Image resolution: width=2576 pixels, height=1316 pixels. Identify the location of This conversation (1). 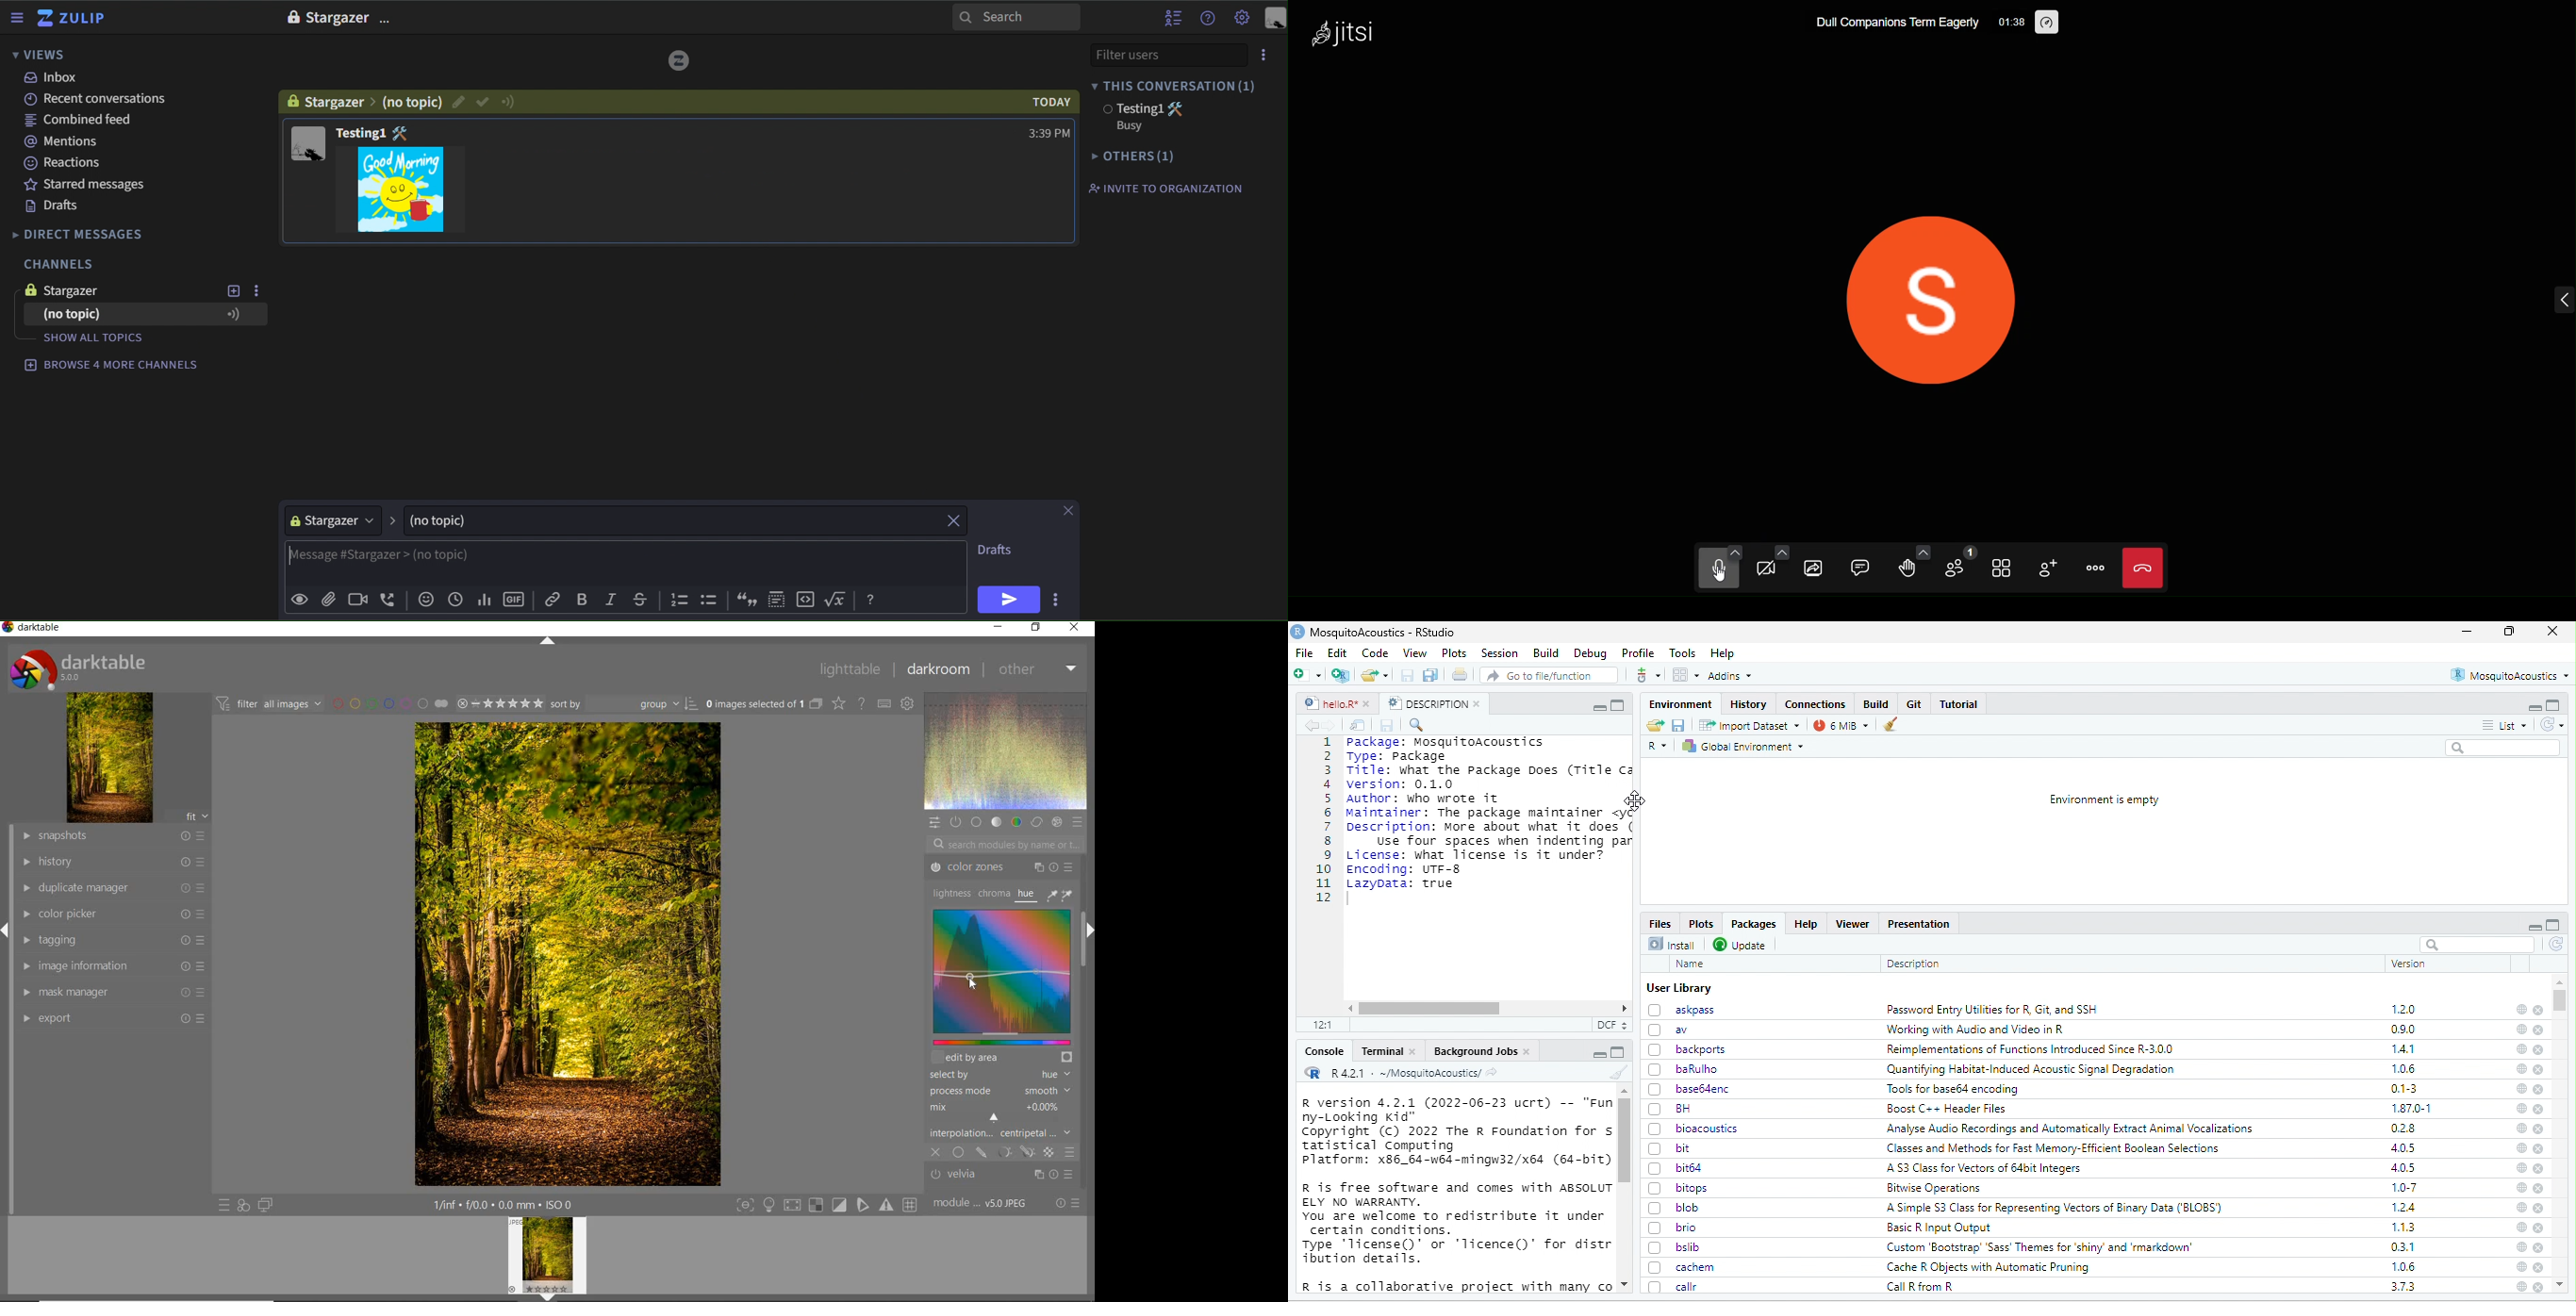
(1182, 86).